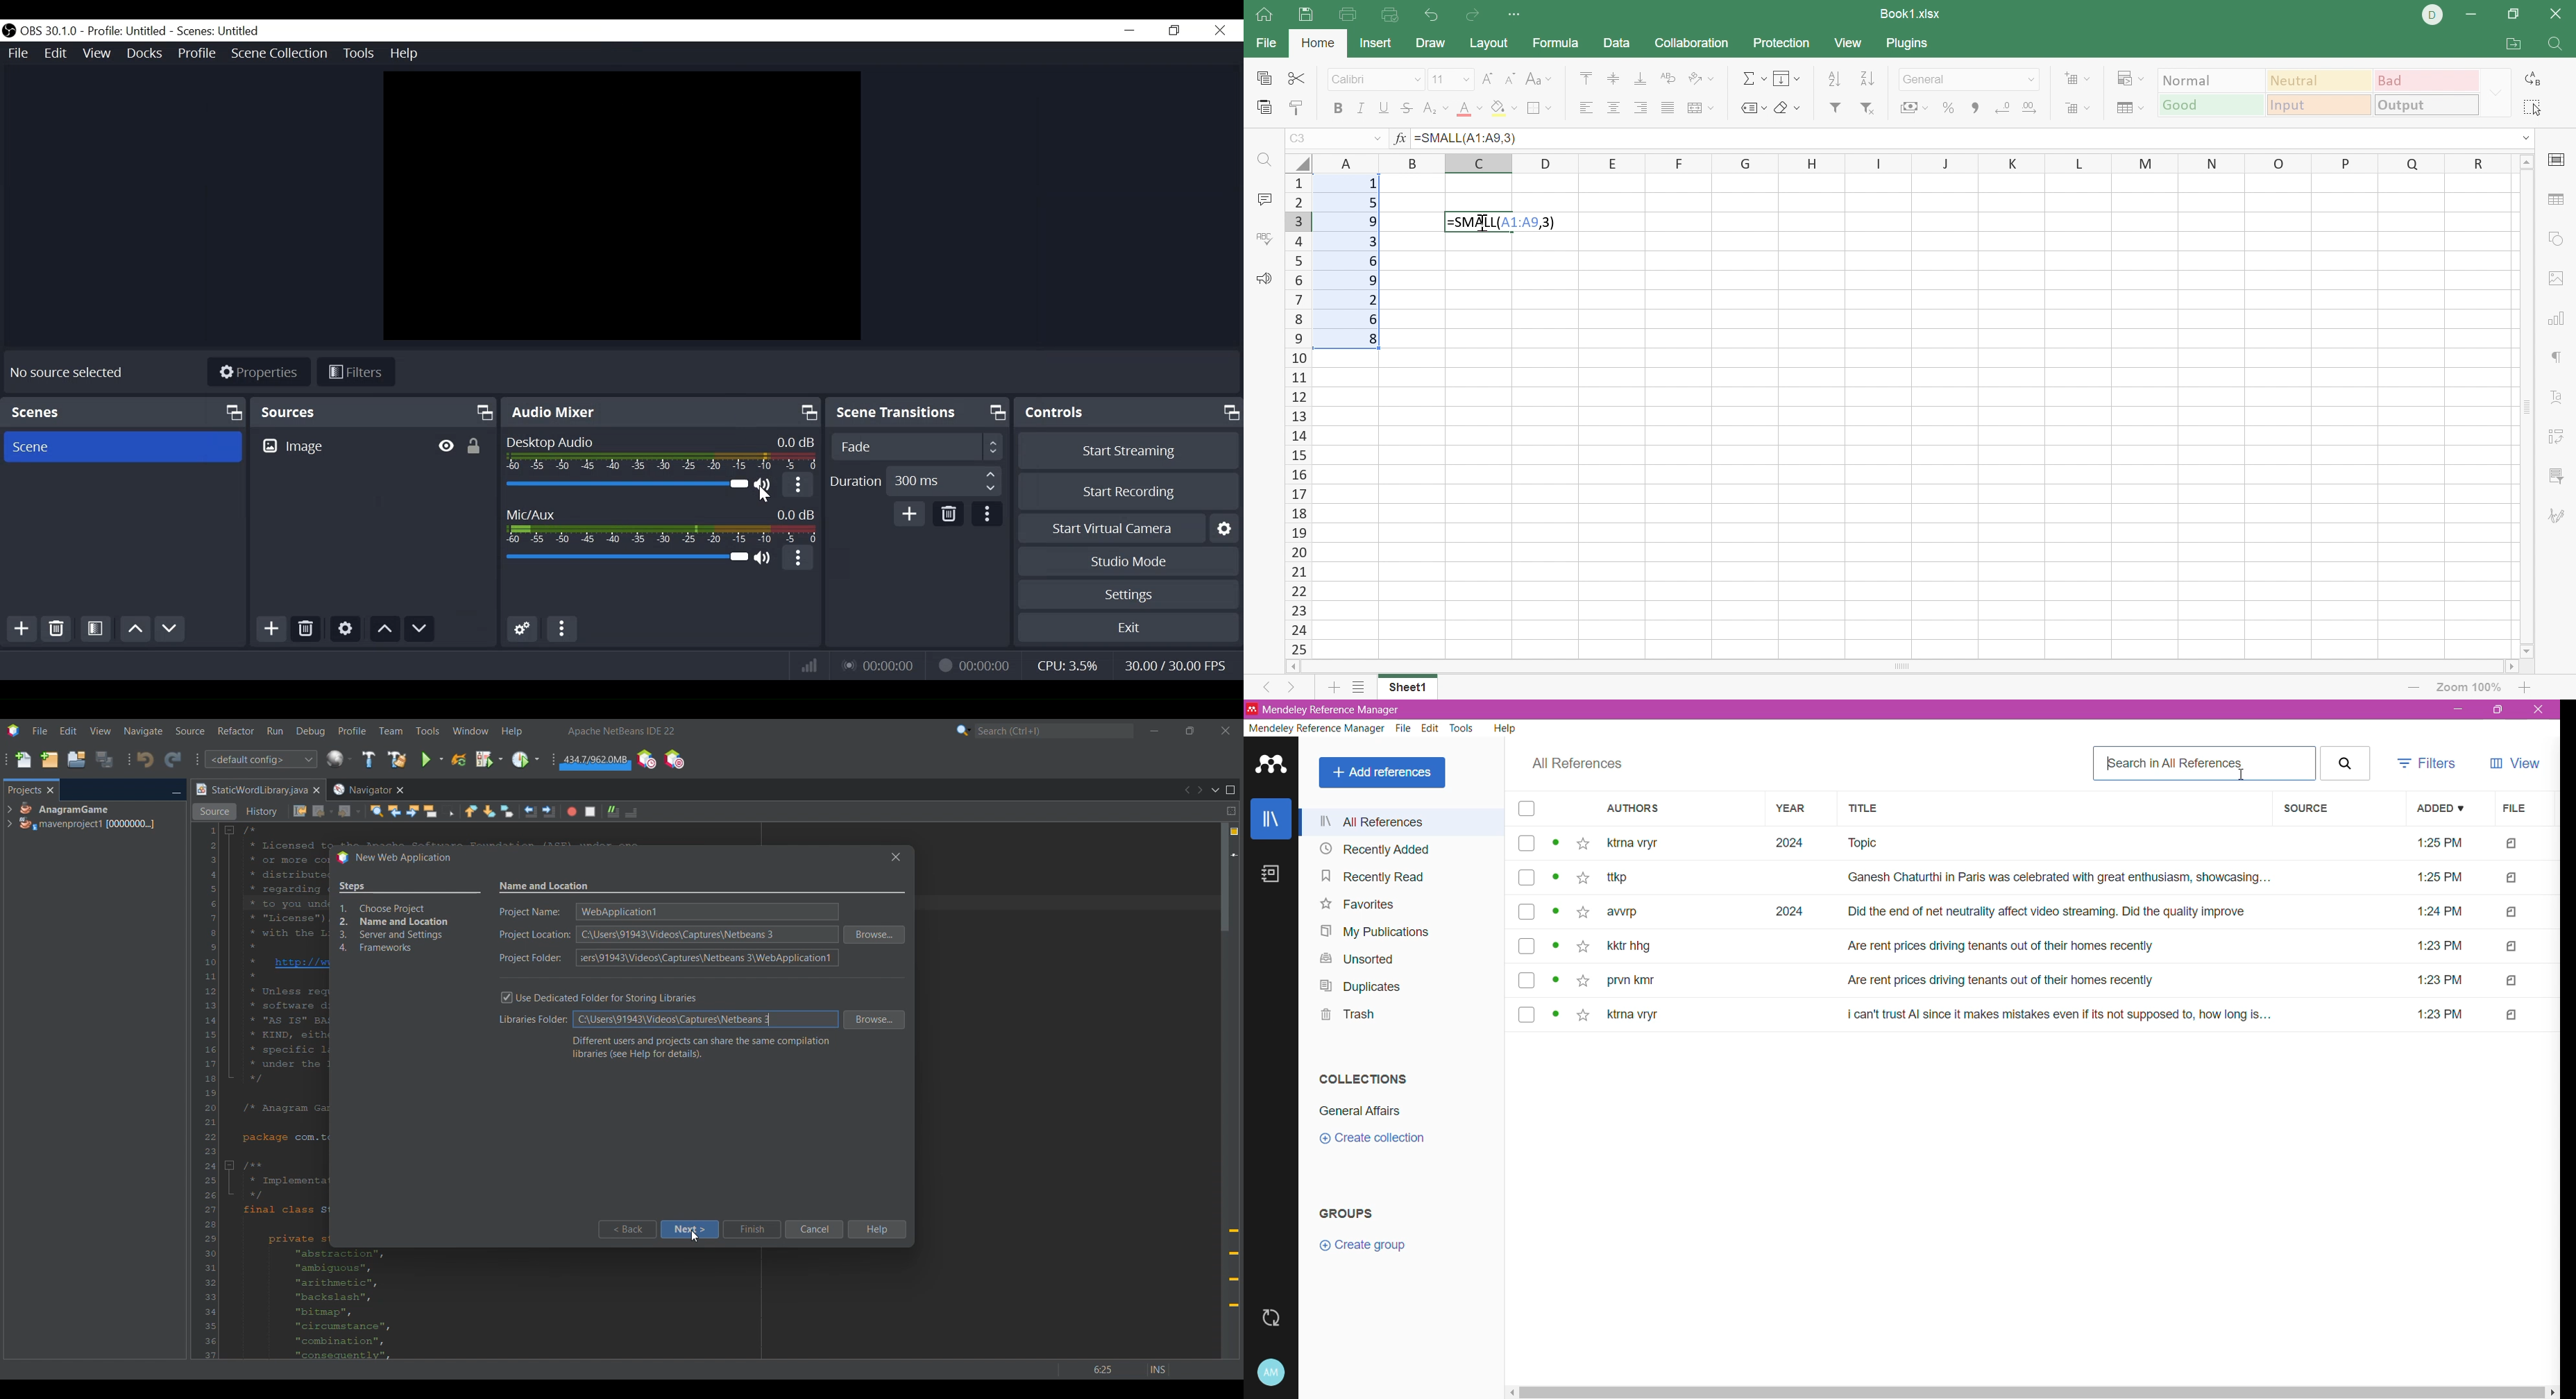  Describe the element at coordinates (304, 628) in the screenshot. I see `Delete` at that location.